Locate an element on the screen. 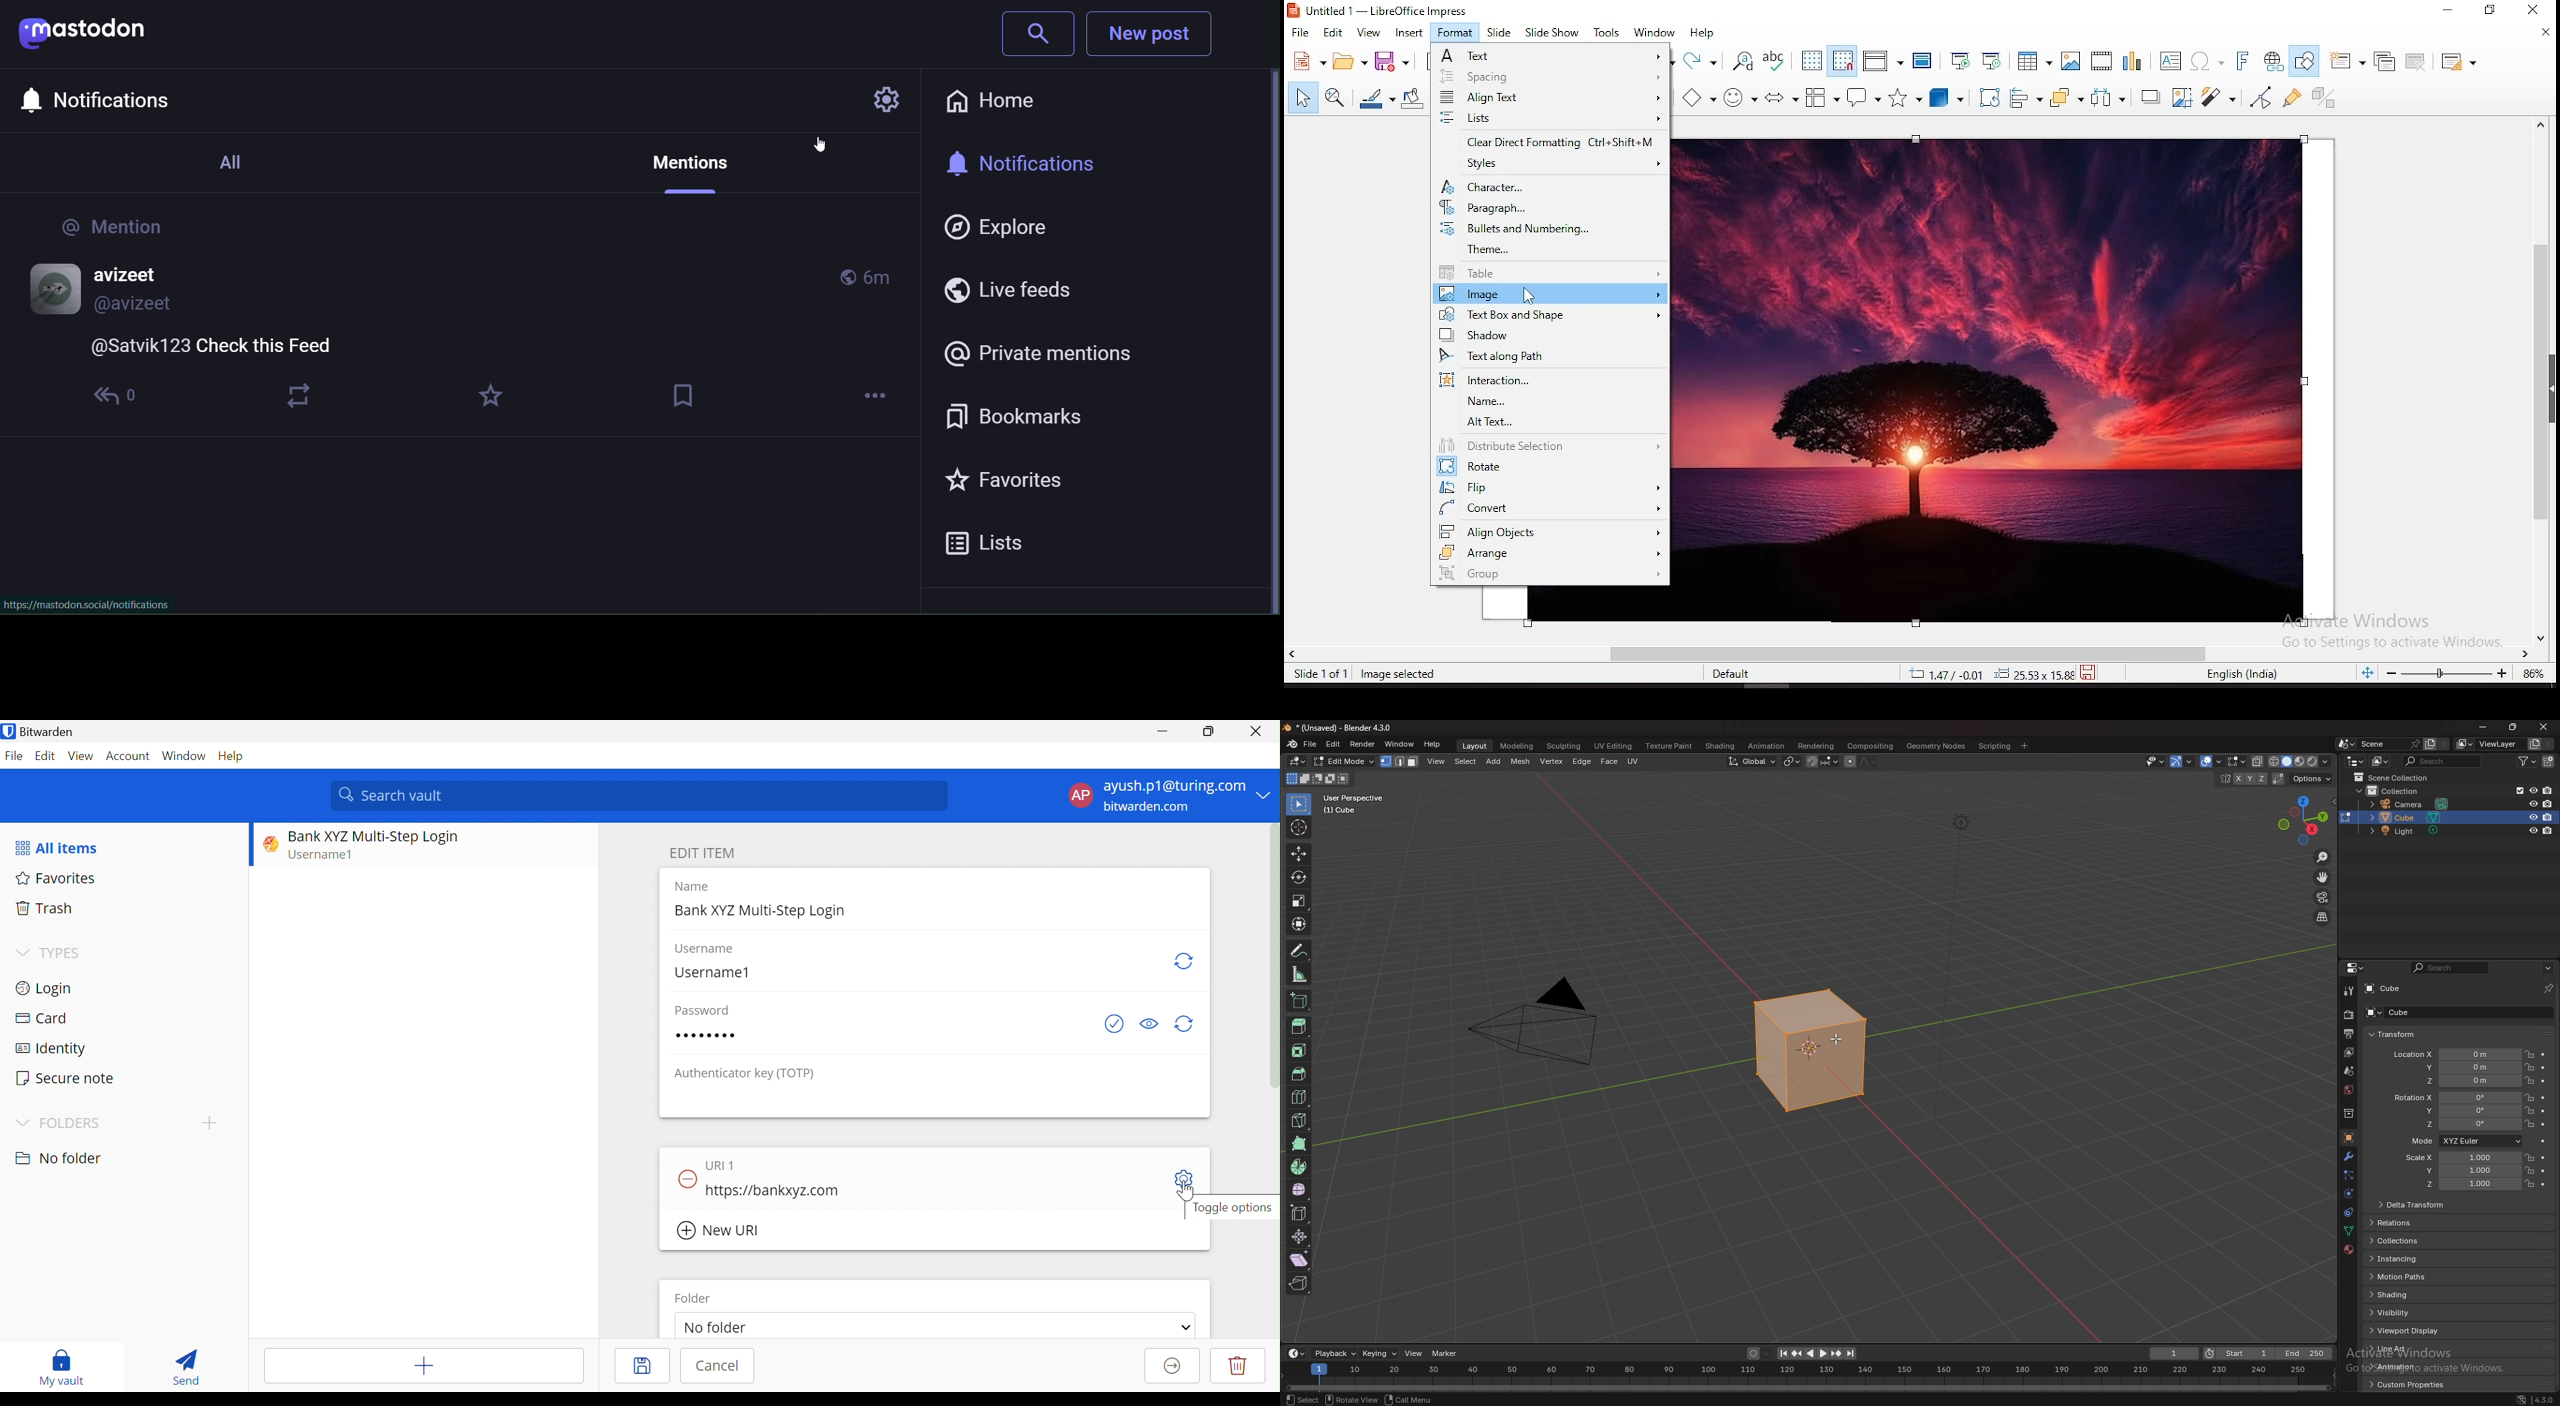  file is located at coordinates (1298, 33).